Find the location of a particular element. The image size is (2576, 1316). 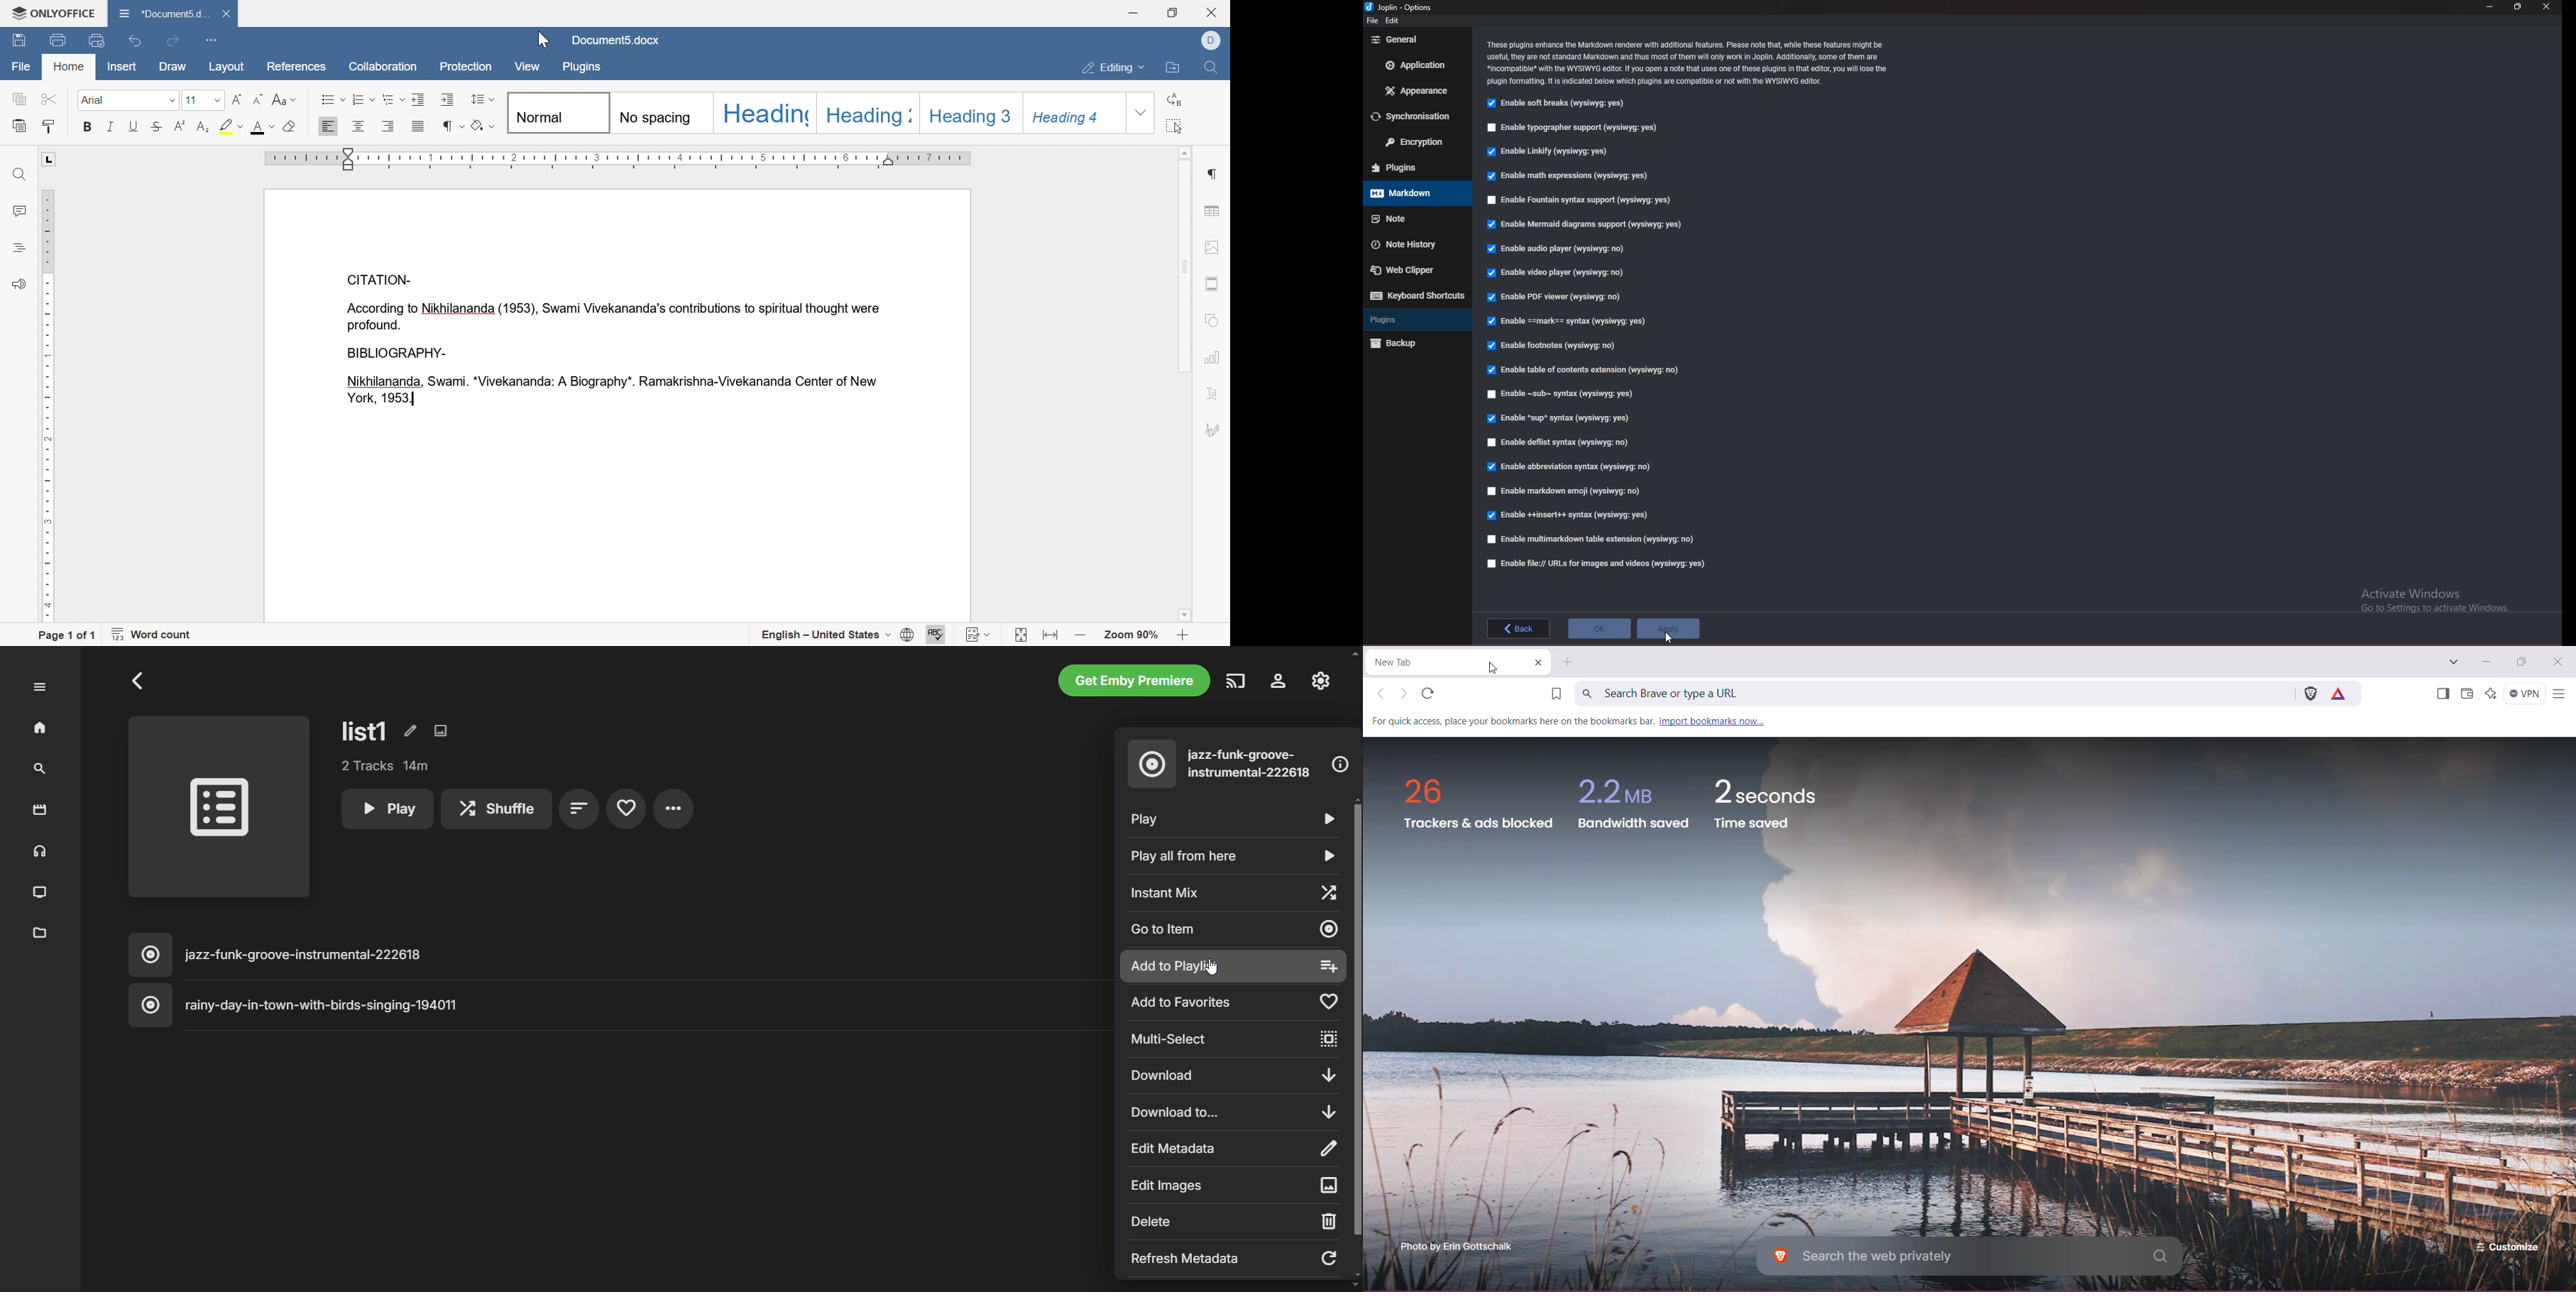

back is located at coordinates (1518, 628).